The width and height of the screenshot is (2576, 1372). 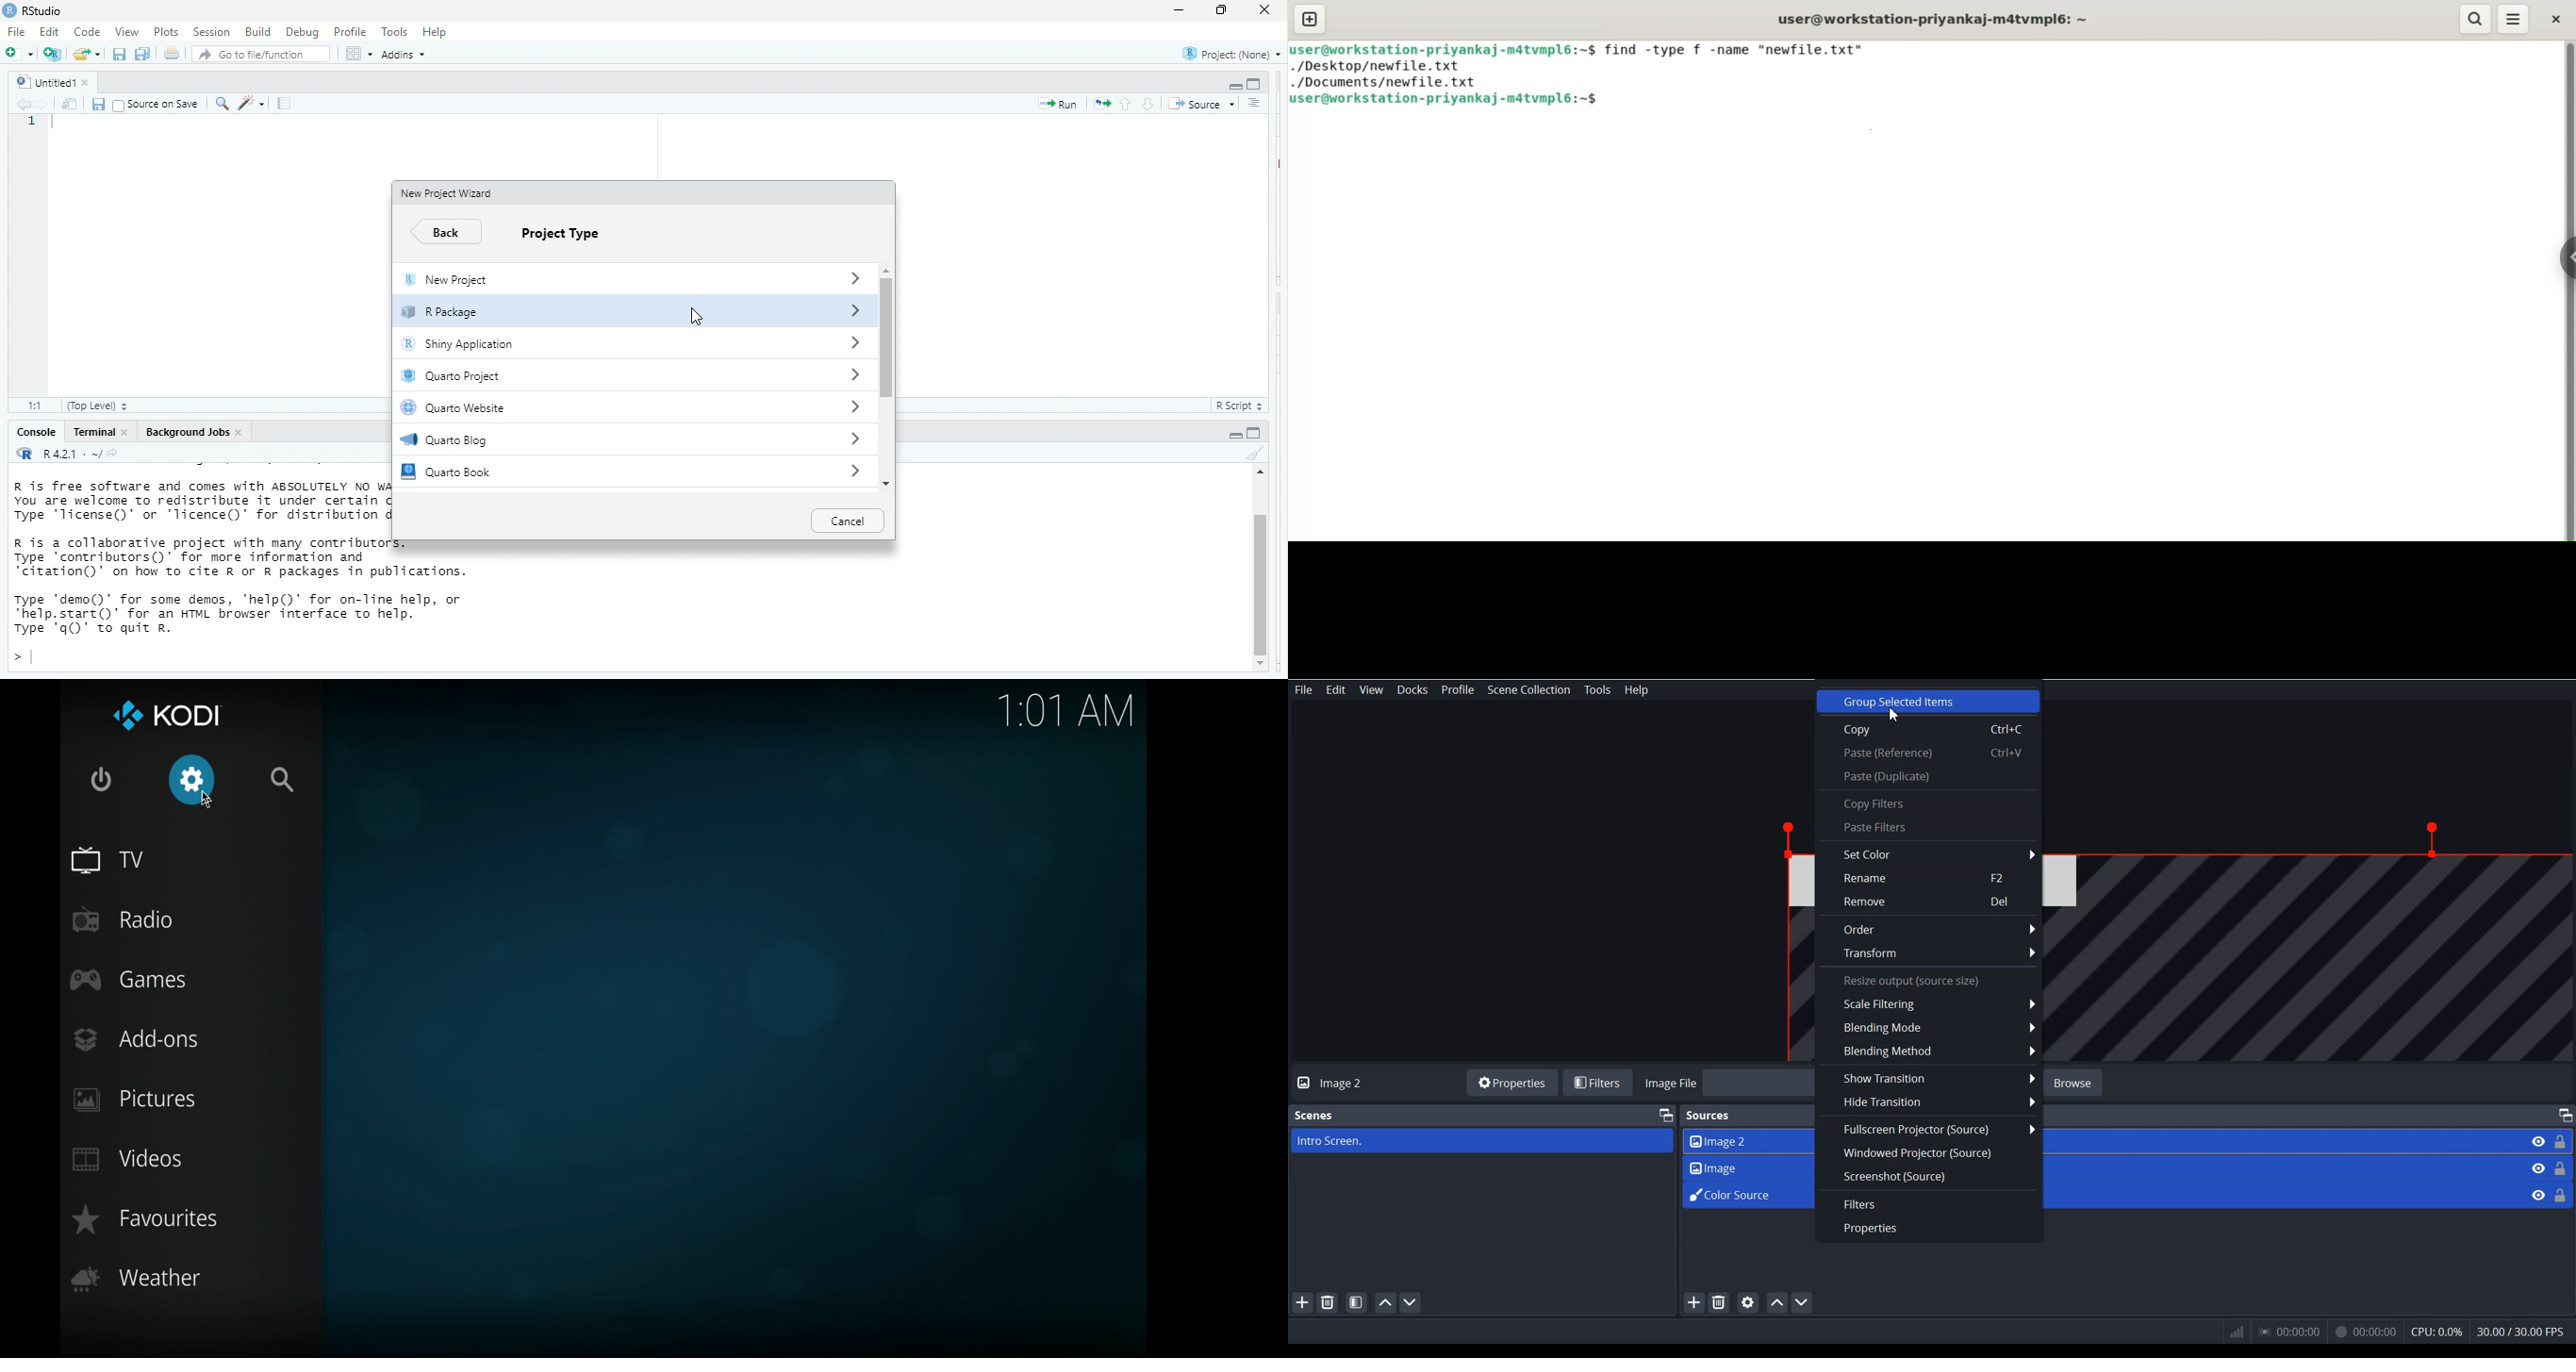 What do you see at coordinates (1530, 690) in the screenshot?
I see `Scene Collection` at bounding box center [1530, 690].